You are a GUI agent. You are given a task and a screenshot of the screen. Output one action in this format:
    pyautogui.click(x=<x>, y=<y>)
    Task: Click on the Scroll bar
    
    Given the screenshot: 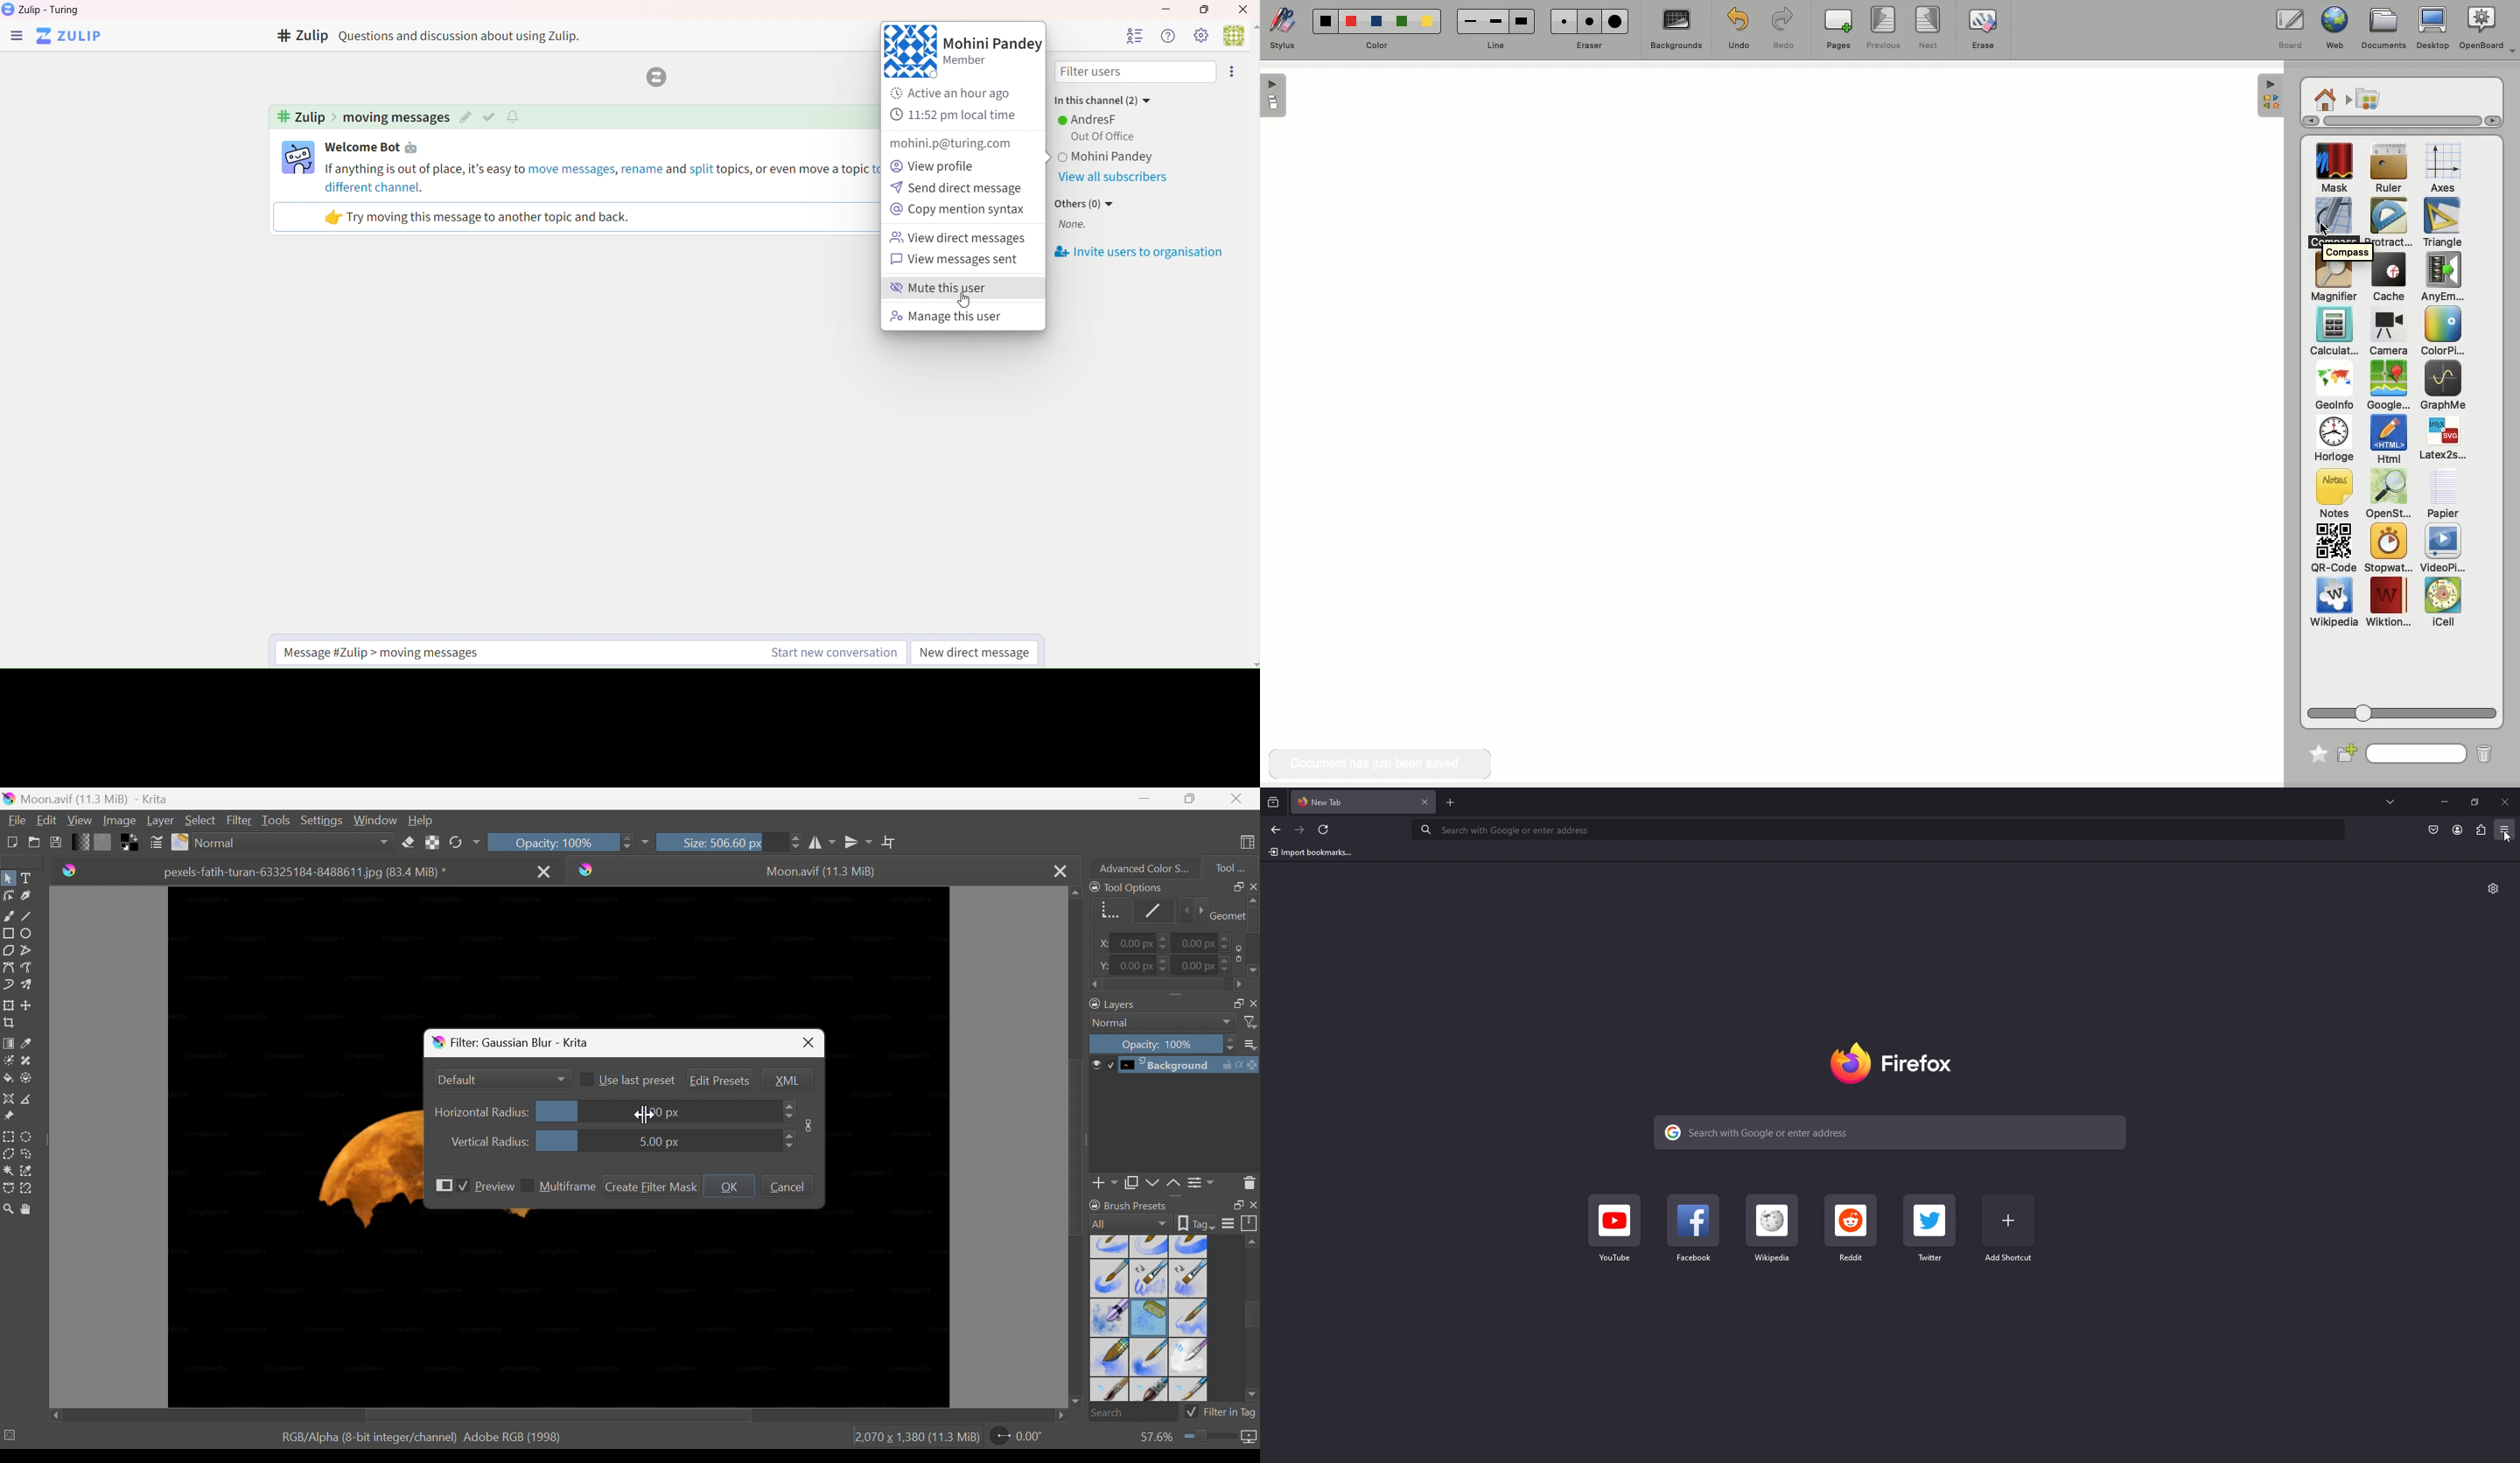 What is the action you would take?
    pyautogui.click(x=1252, y=920)
    